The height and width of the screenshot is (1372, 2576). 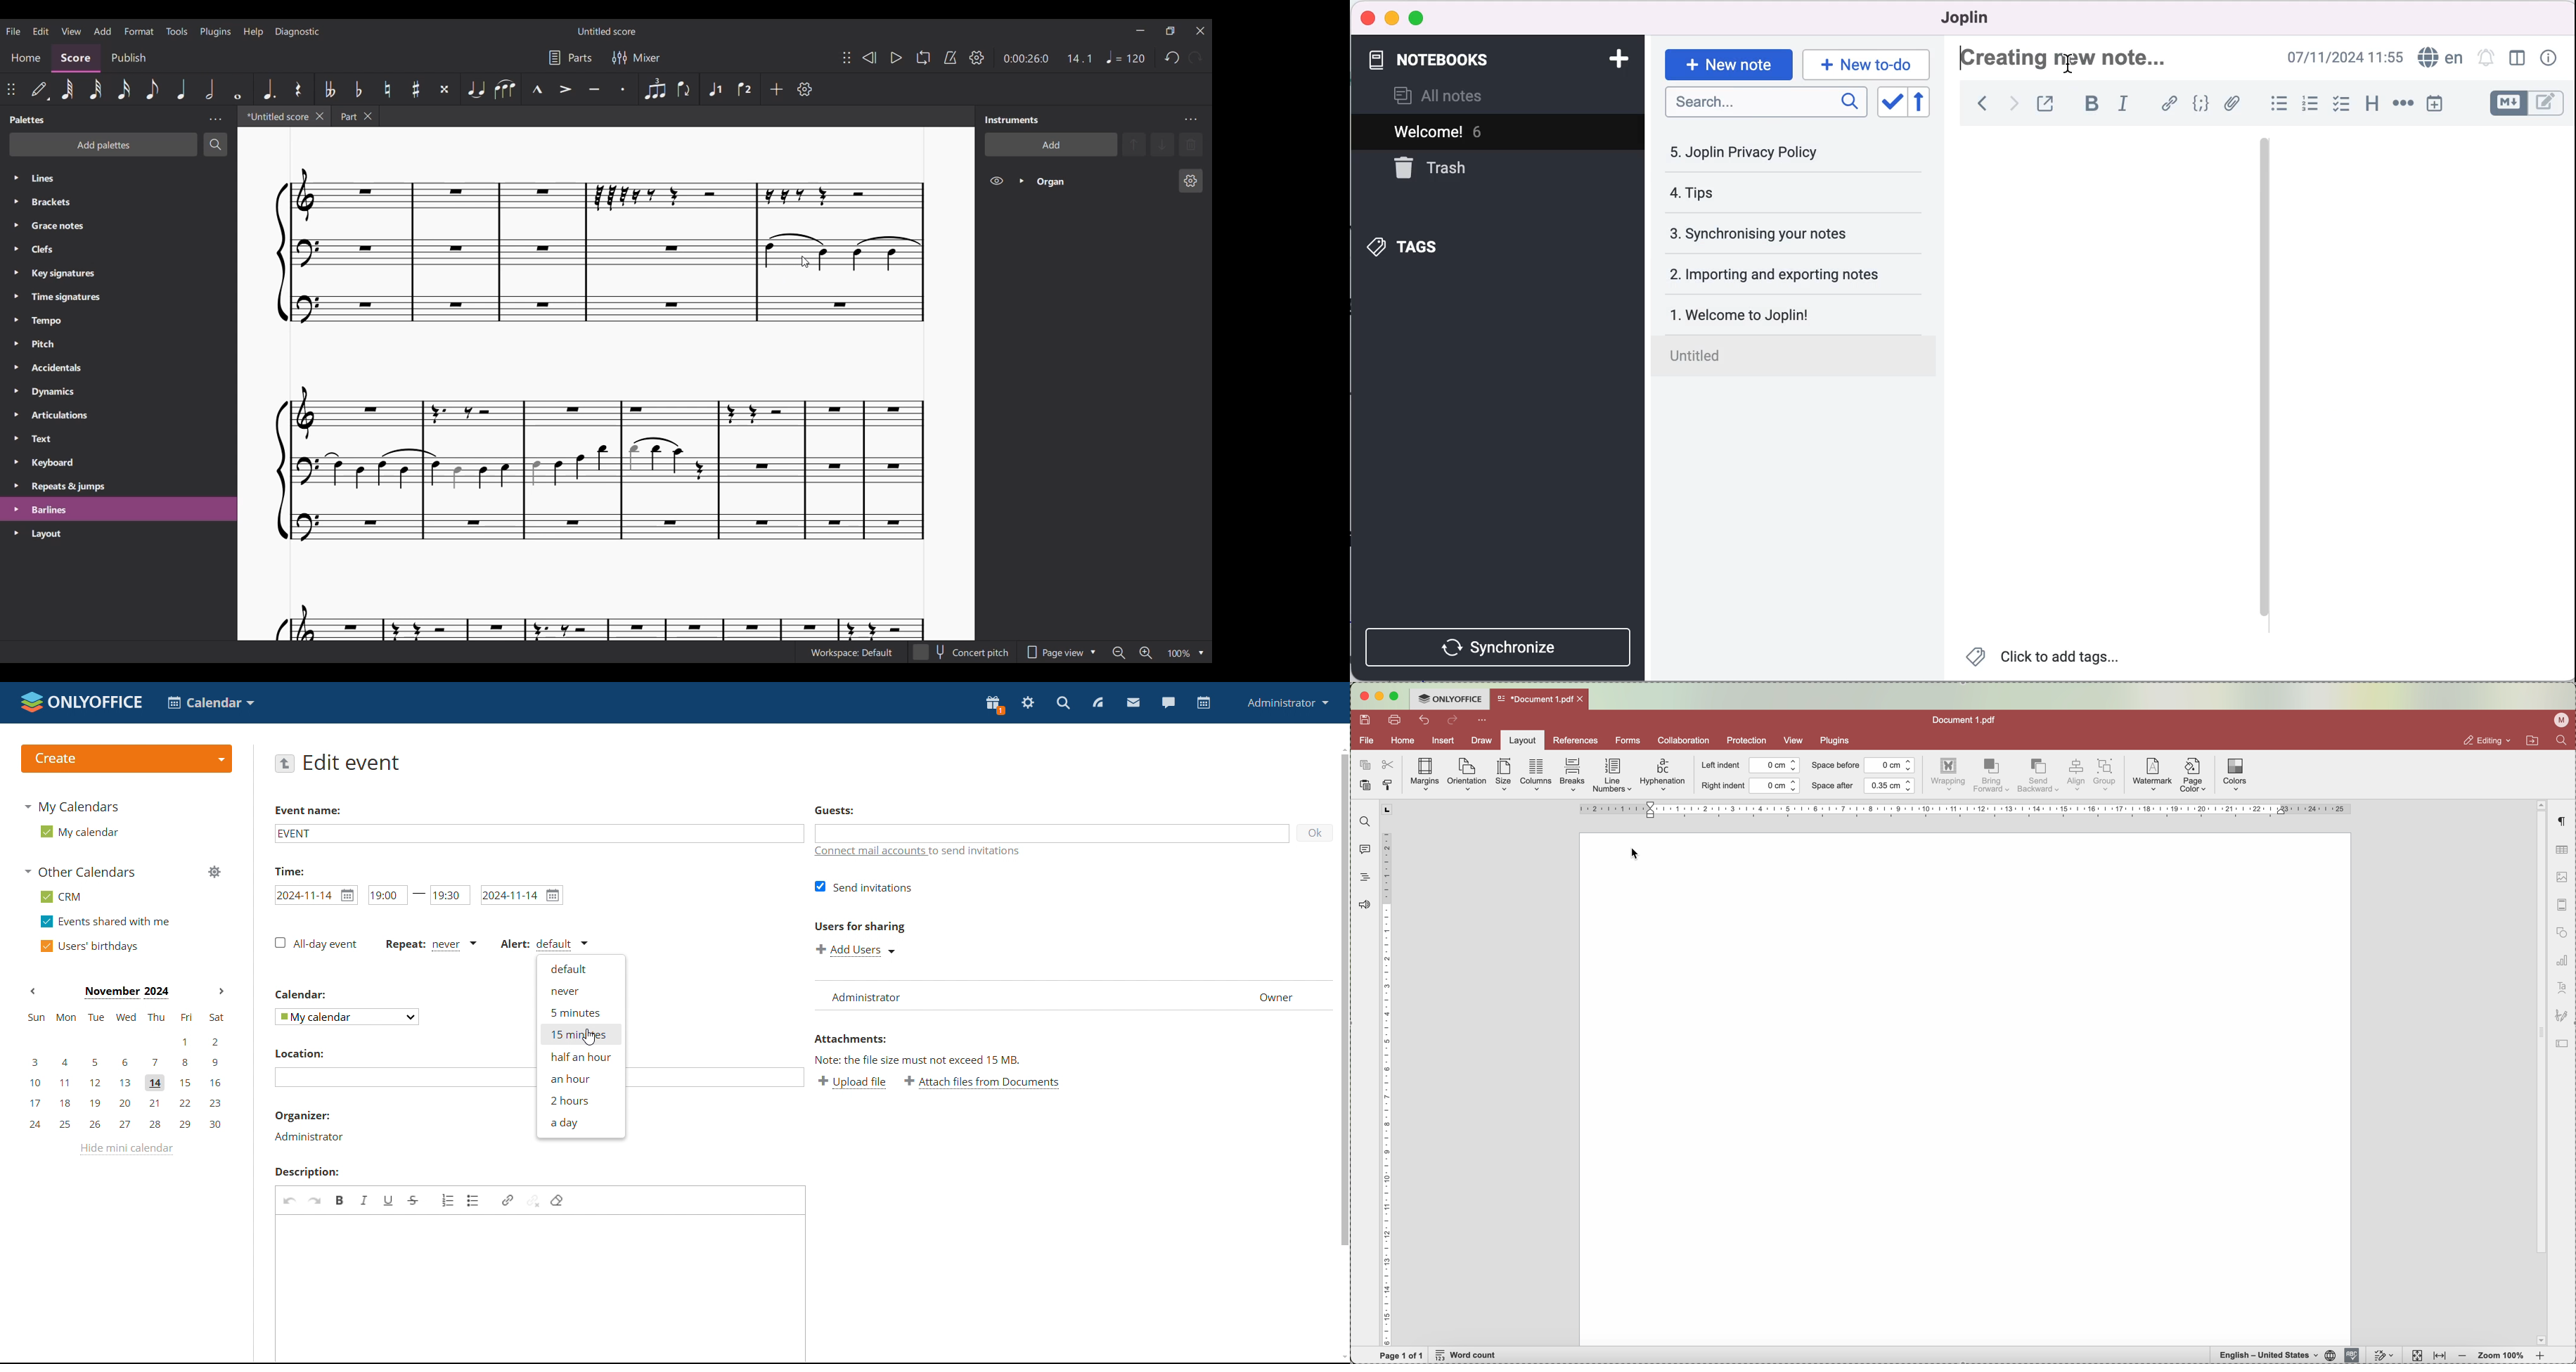 I want to click on back, so click(x=1976, y=107).